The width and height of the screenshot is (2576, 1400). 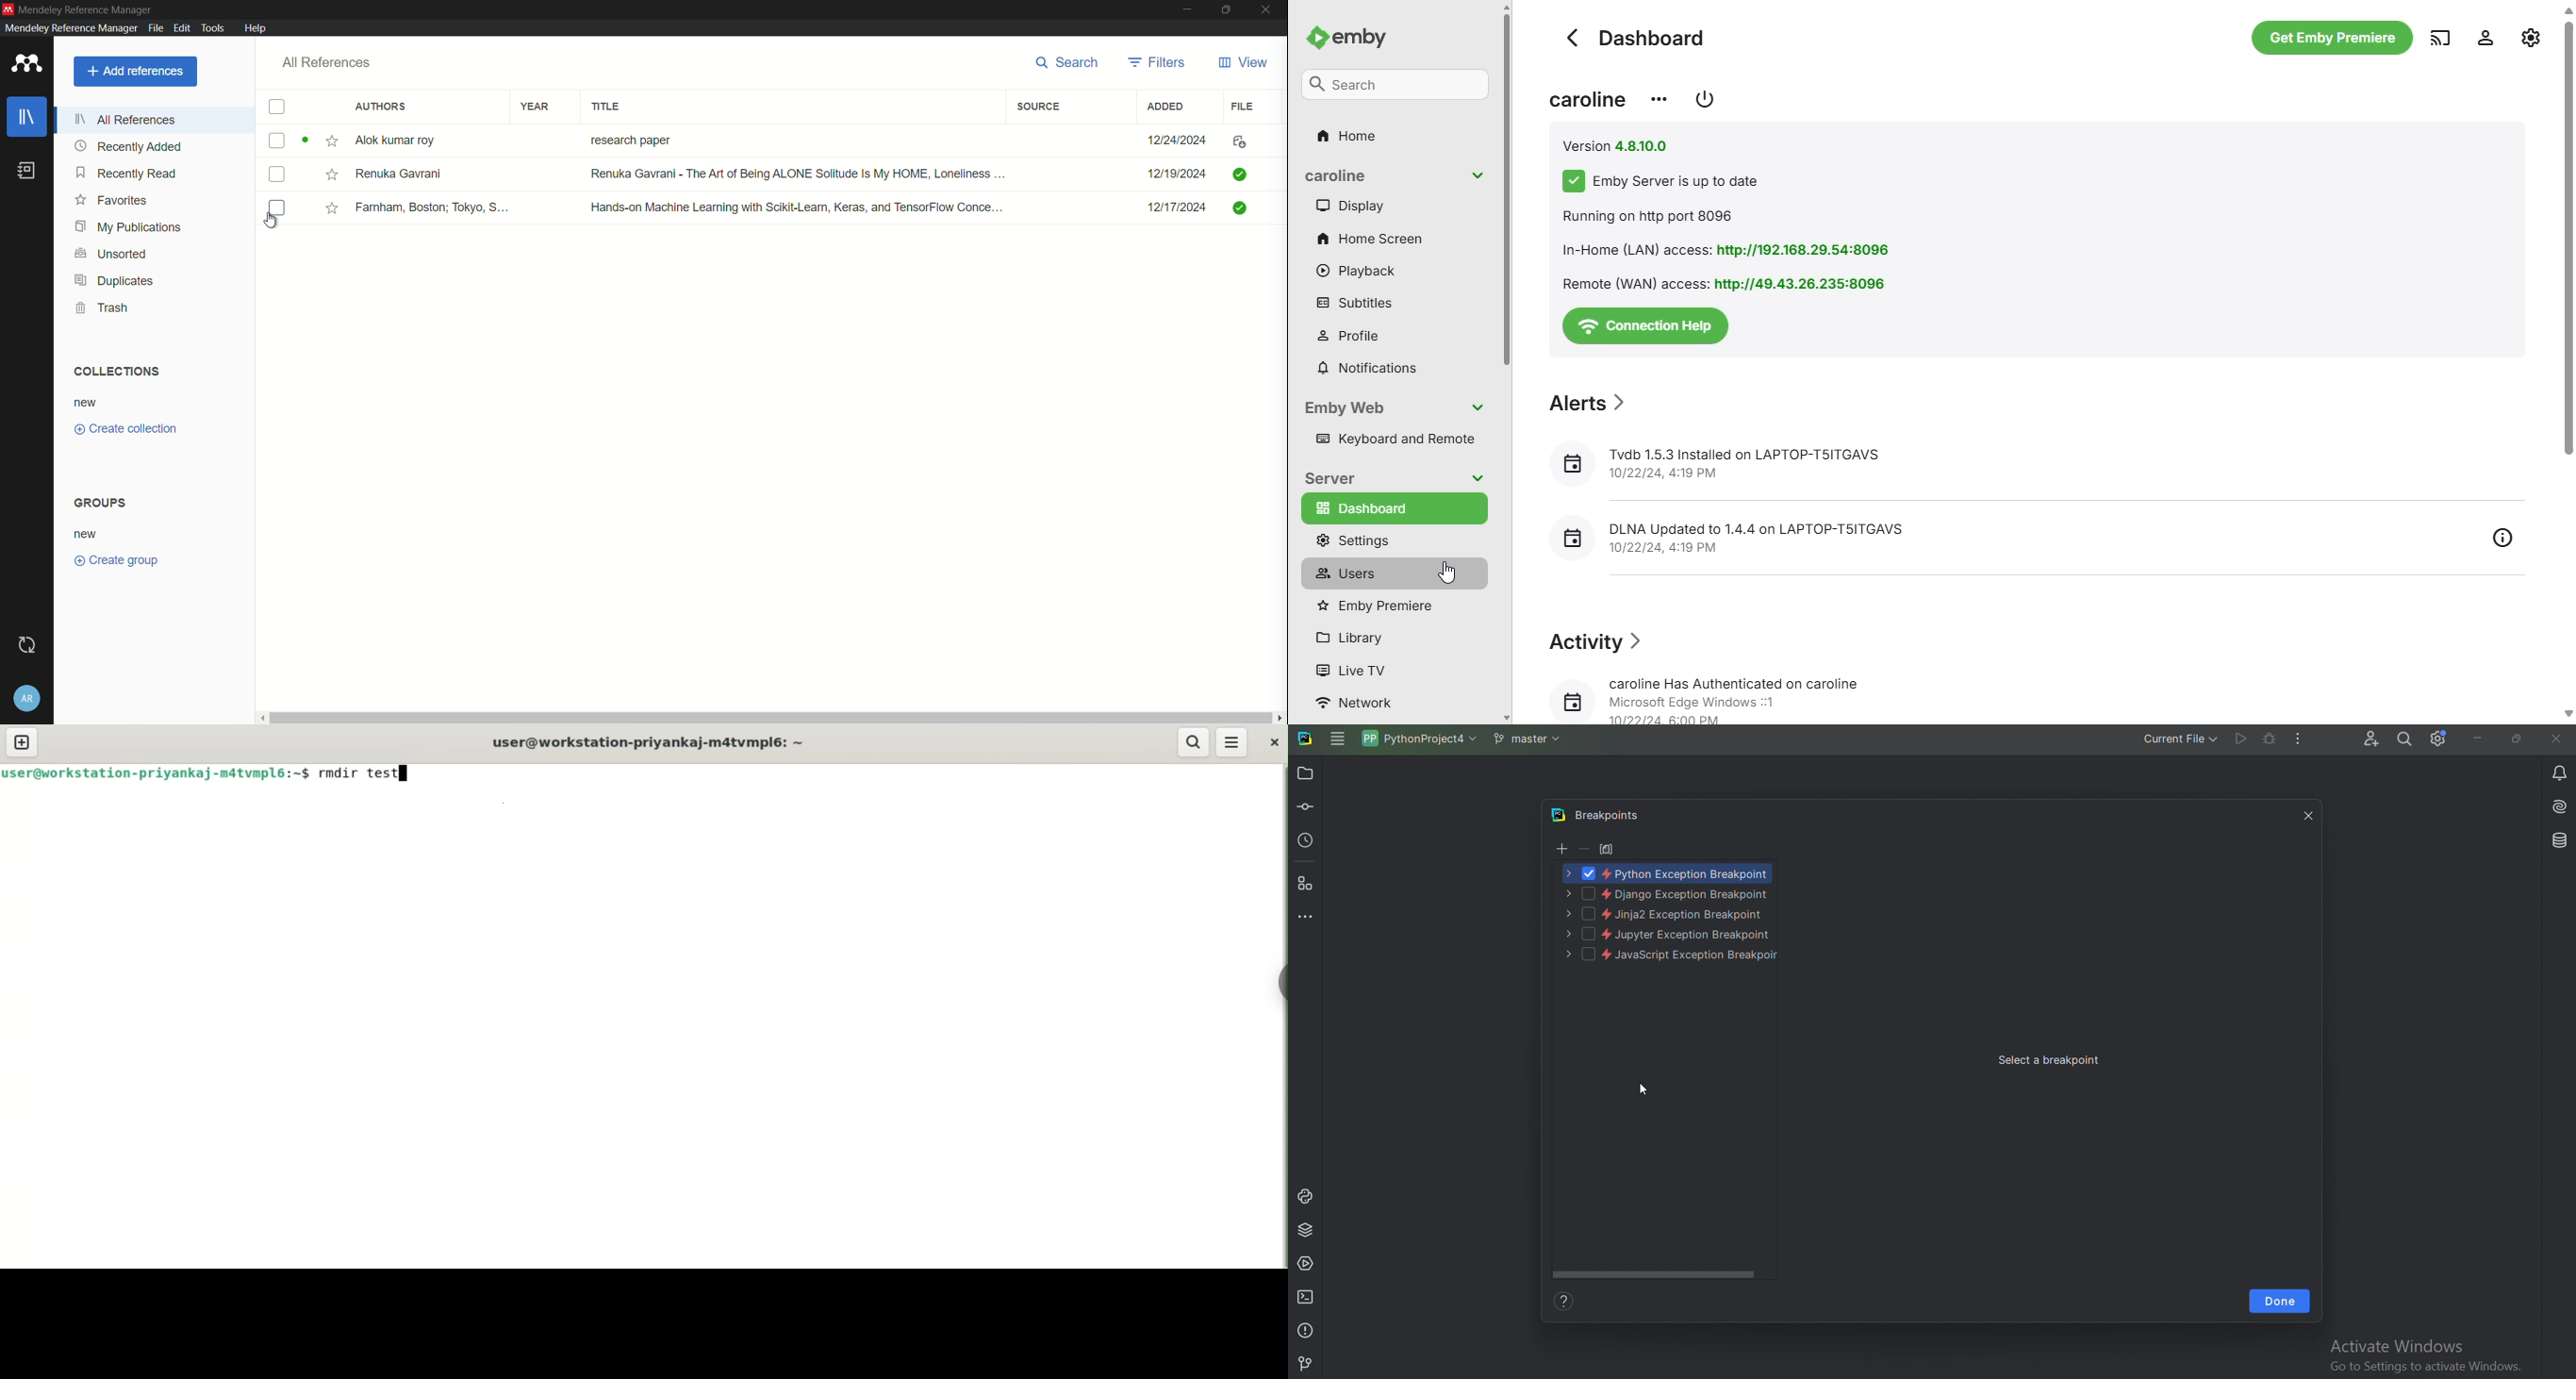 I want to click on More tool windows, so click(x=1306, y=917).